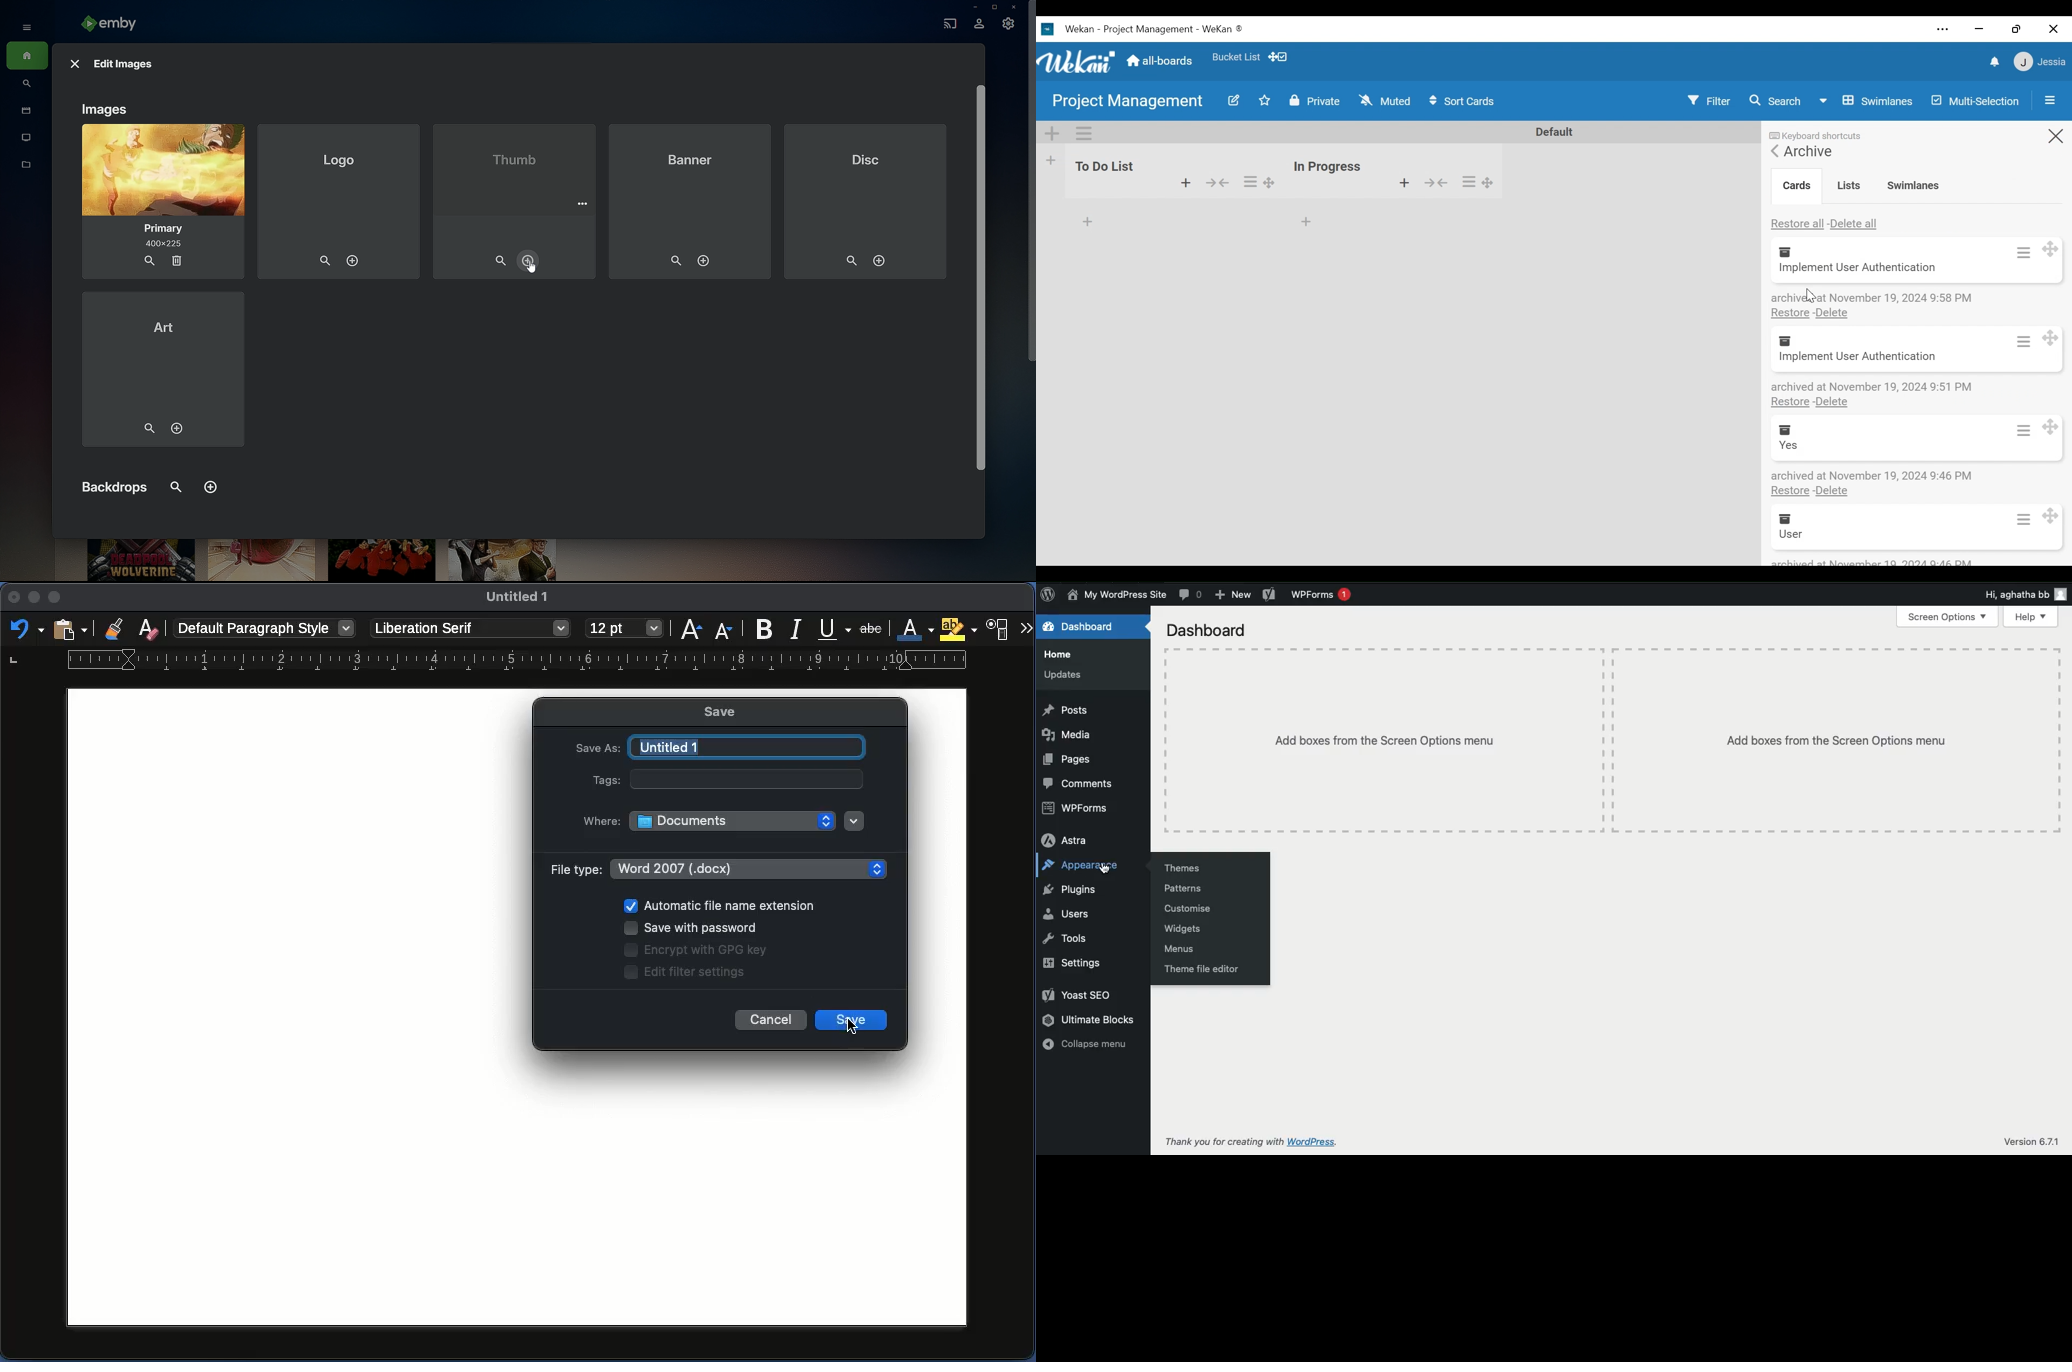 The width and height of the screenshot is (2072, 1372). Describe the element at coordinates (1838, 739) in the screenshot. I see `Add boxes from the Screen Options menu` at that location.